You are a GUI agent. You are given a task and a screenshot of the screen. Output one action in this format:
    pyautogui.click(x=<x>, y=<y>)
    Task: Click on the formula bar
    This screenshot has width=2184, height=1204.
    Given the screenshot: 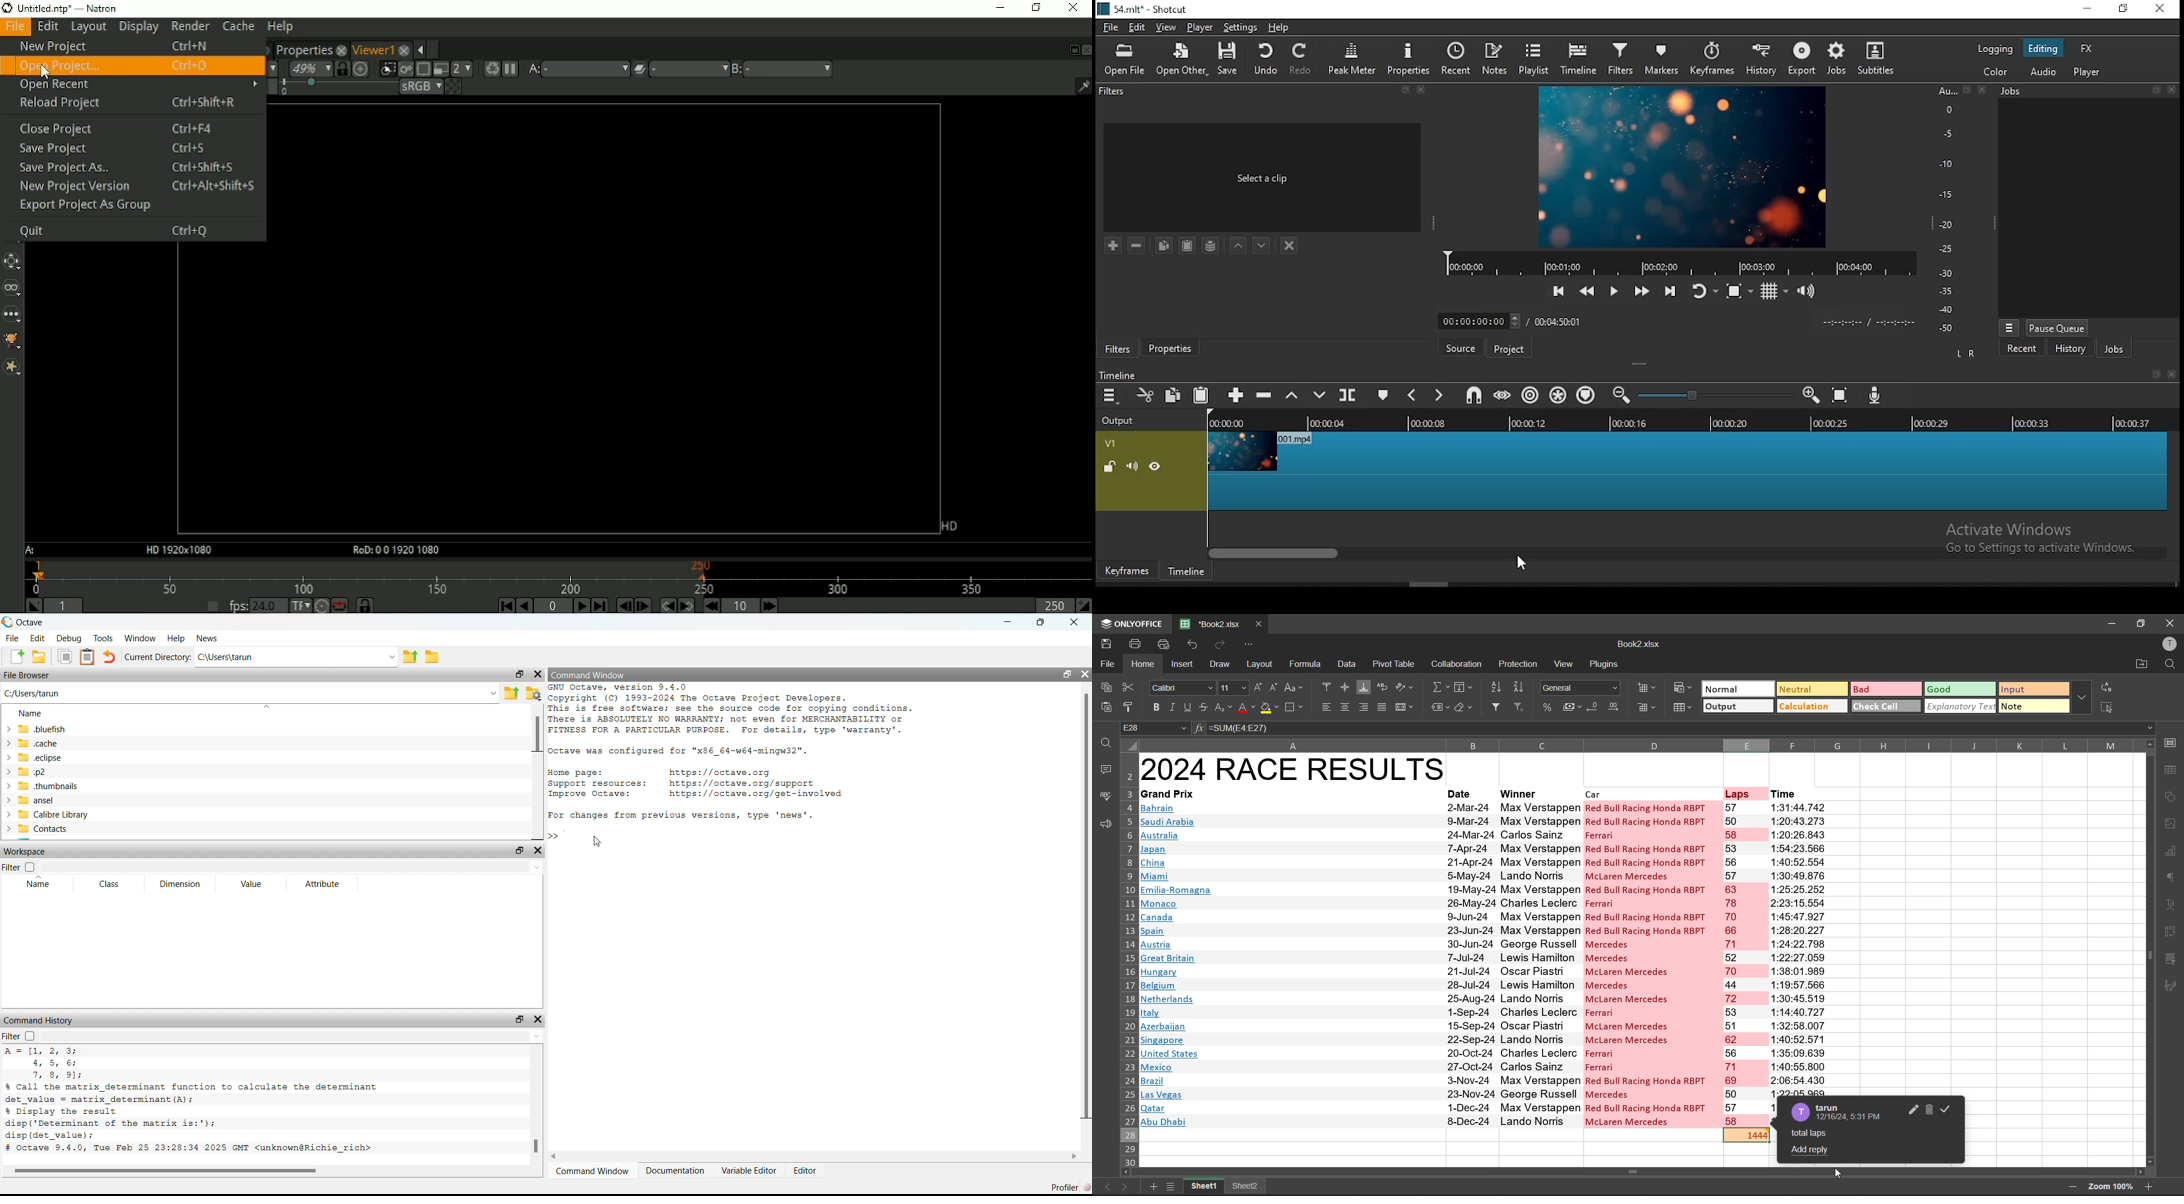 What is the action you would take?
    pyautogui.click(x=1682, y=729)
    